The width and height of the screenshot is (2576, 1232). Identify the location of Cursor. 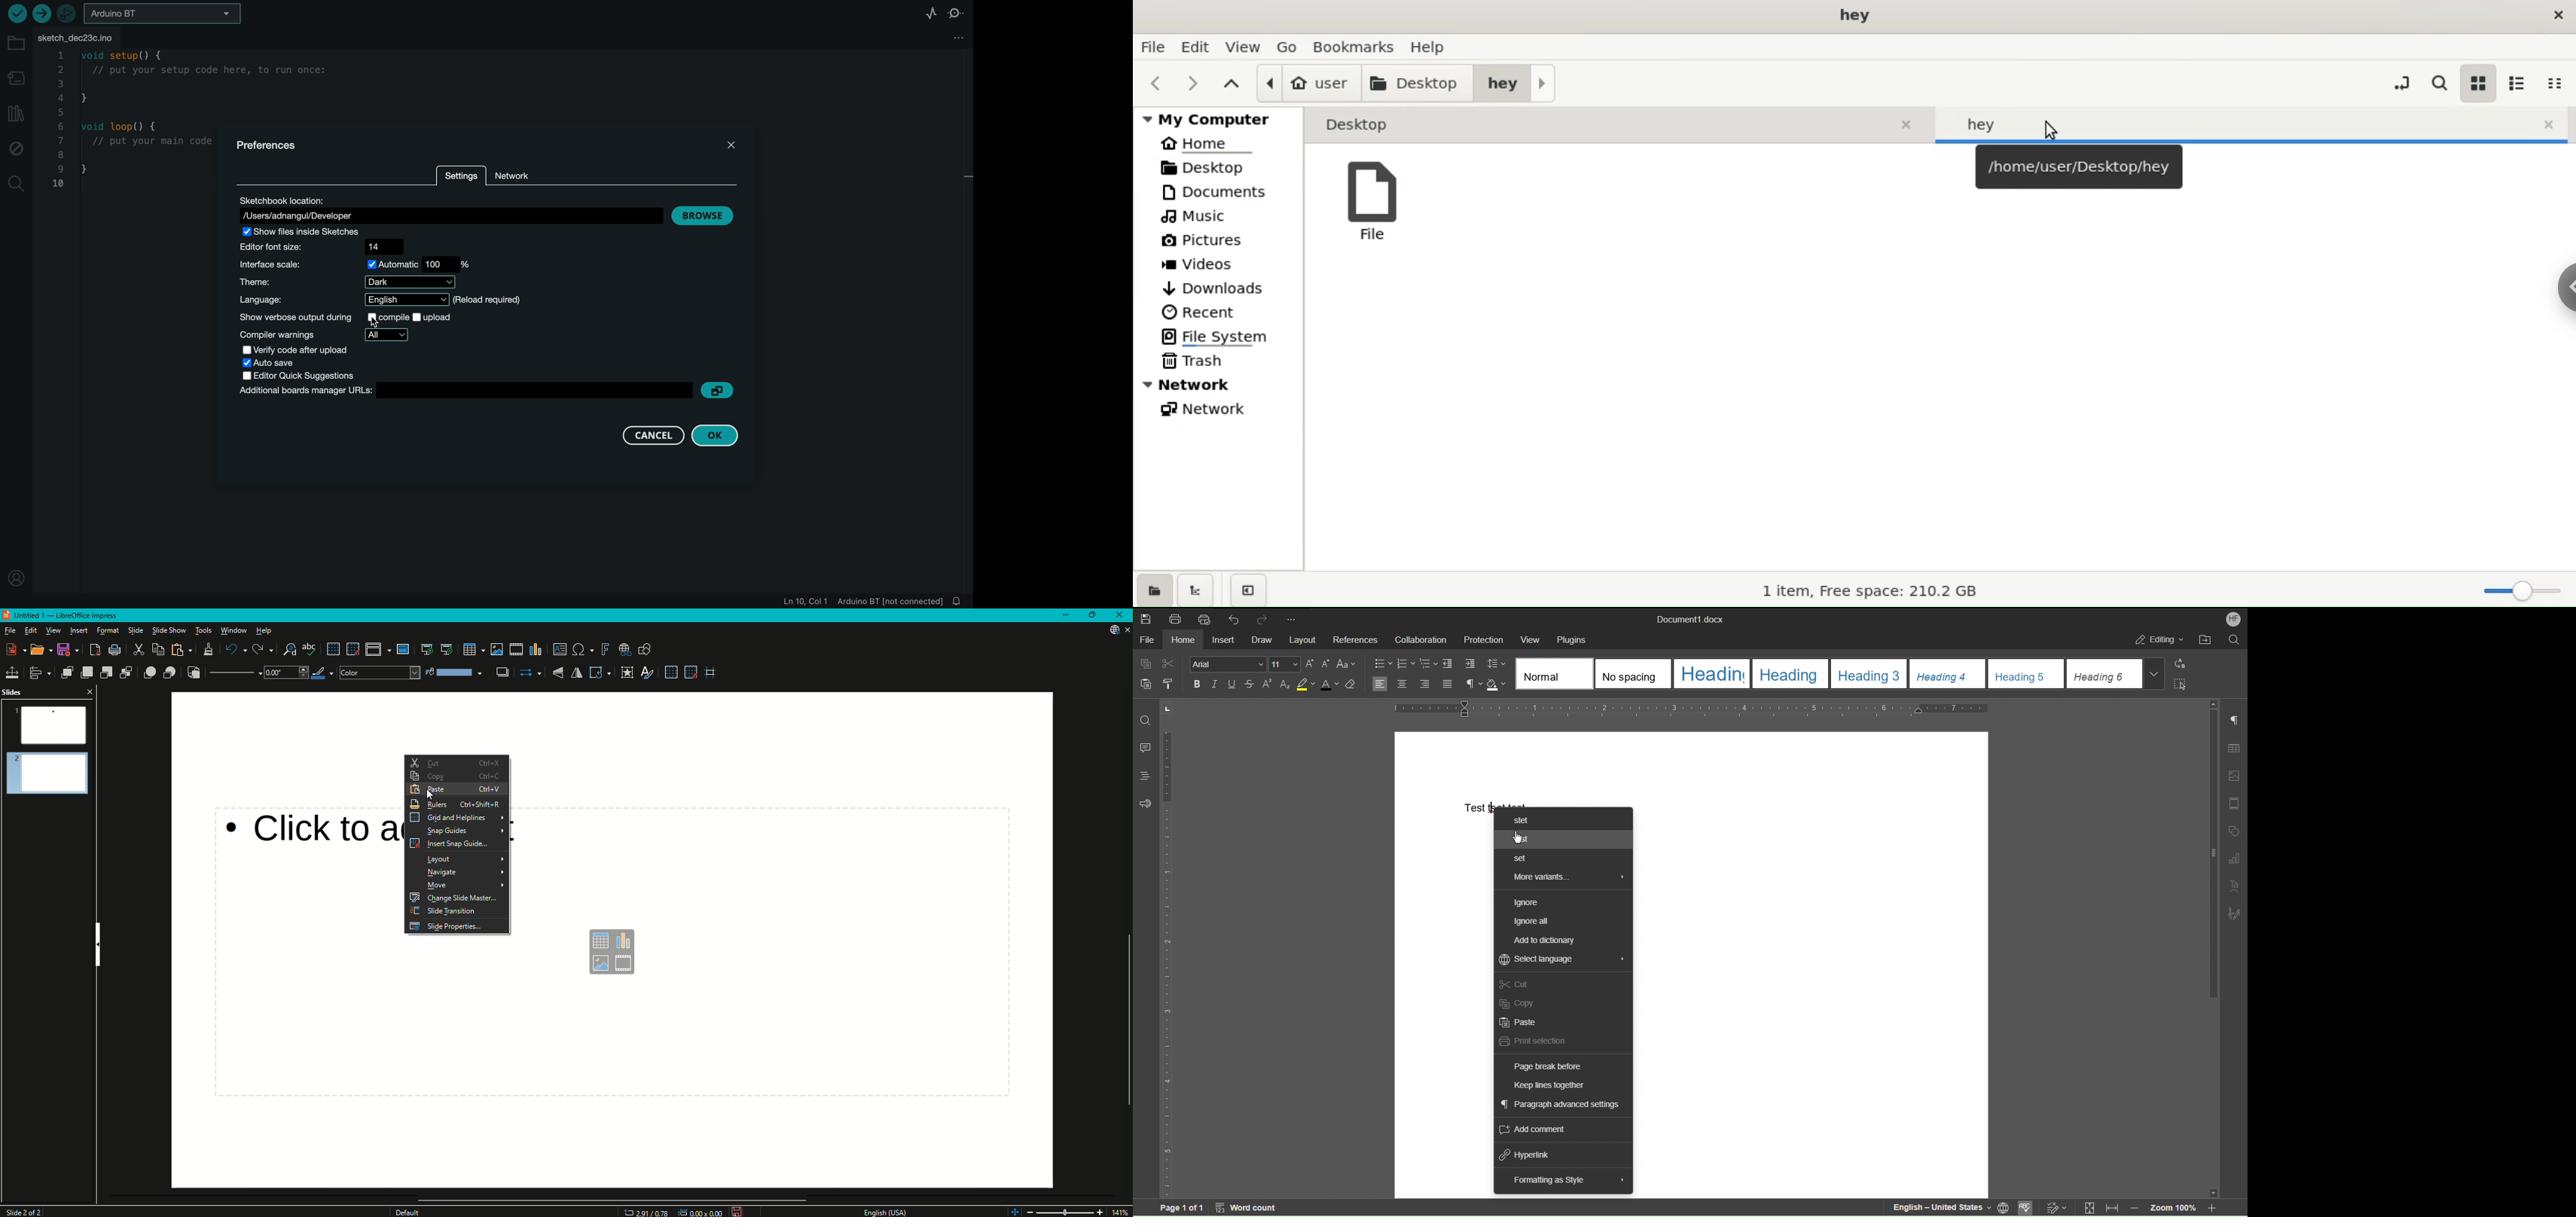
(1520, 839).